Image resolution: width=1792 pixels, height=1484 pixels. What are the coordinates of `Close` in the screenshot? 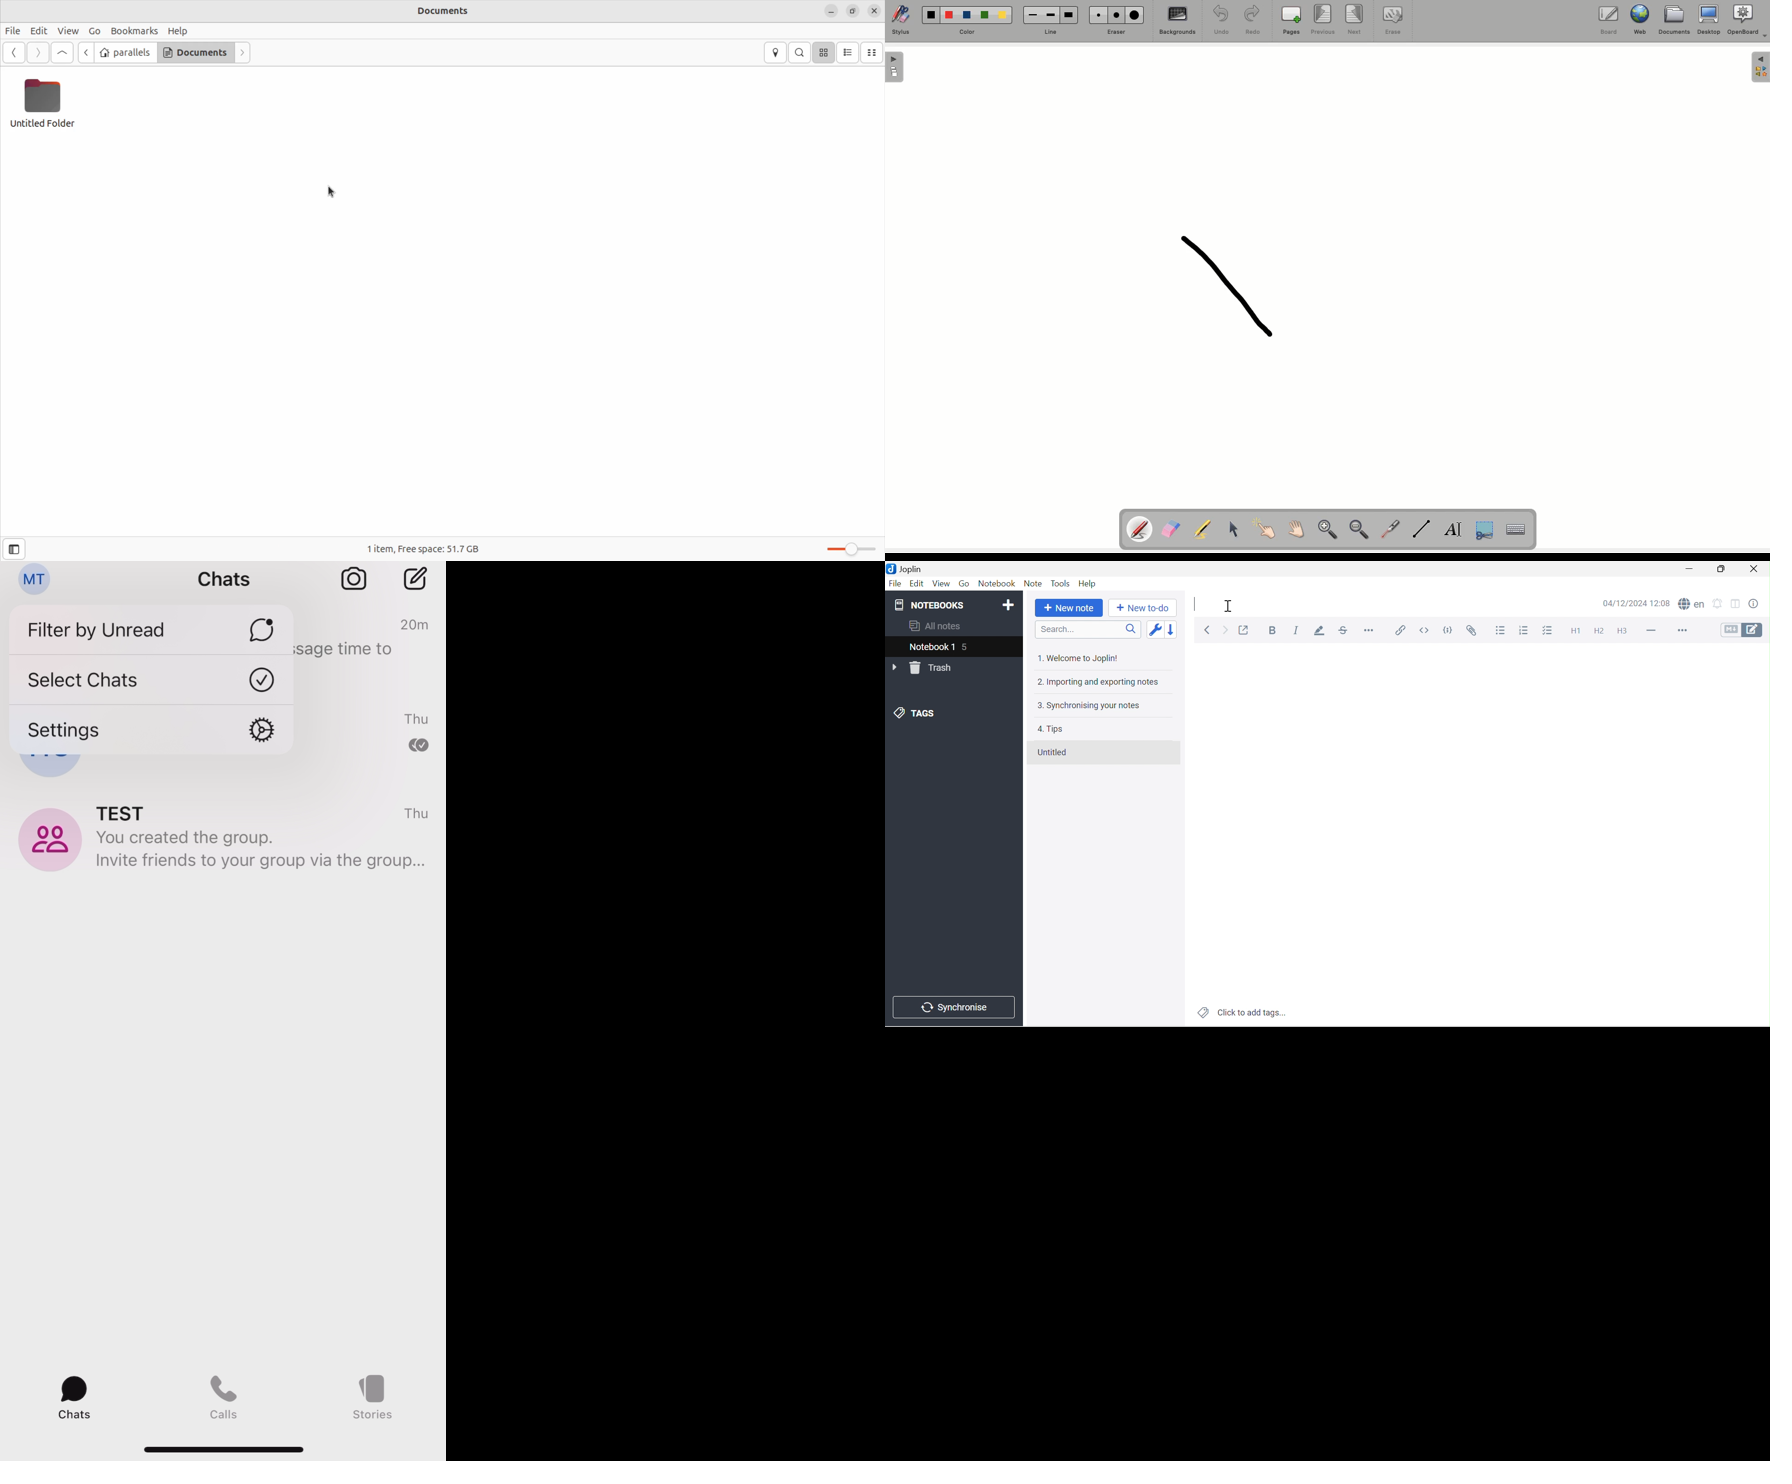 It's located at (1755, 570).